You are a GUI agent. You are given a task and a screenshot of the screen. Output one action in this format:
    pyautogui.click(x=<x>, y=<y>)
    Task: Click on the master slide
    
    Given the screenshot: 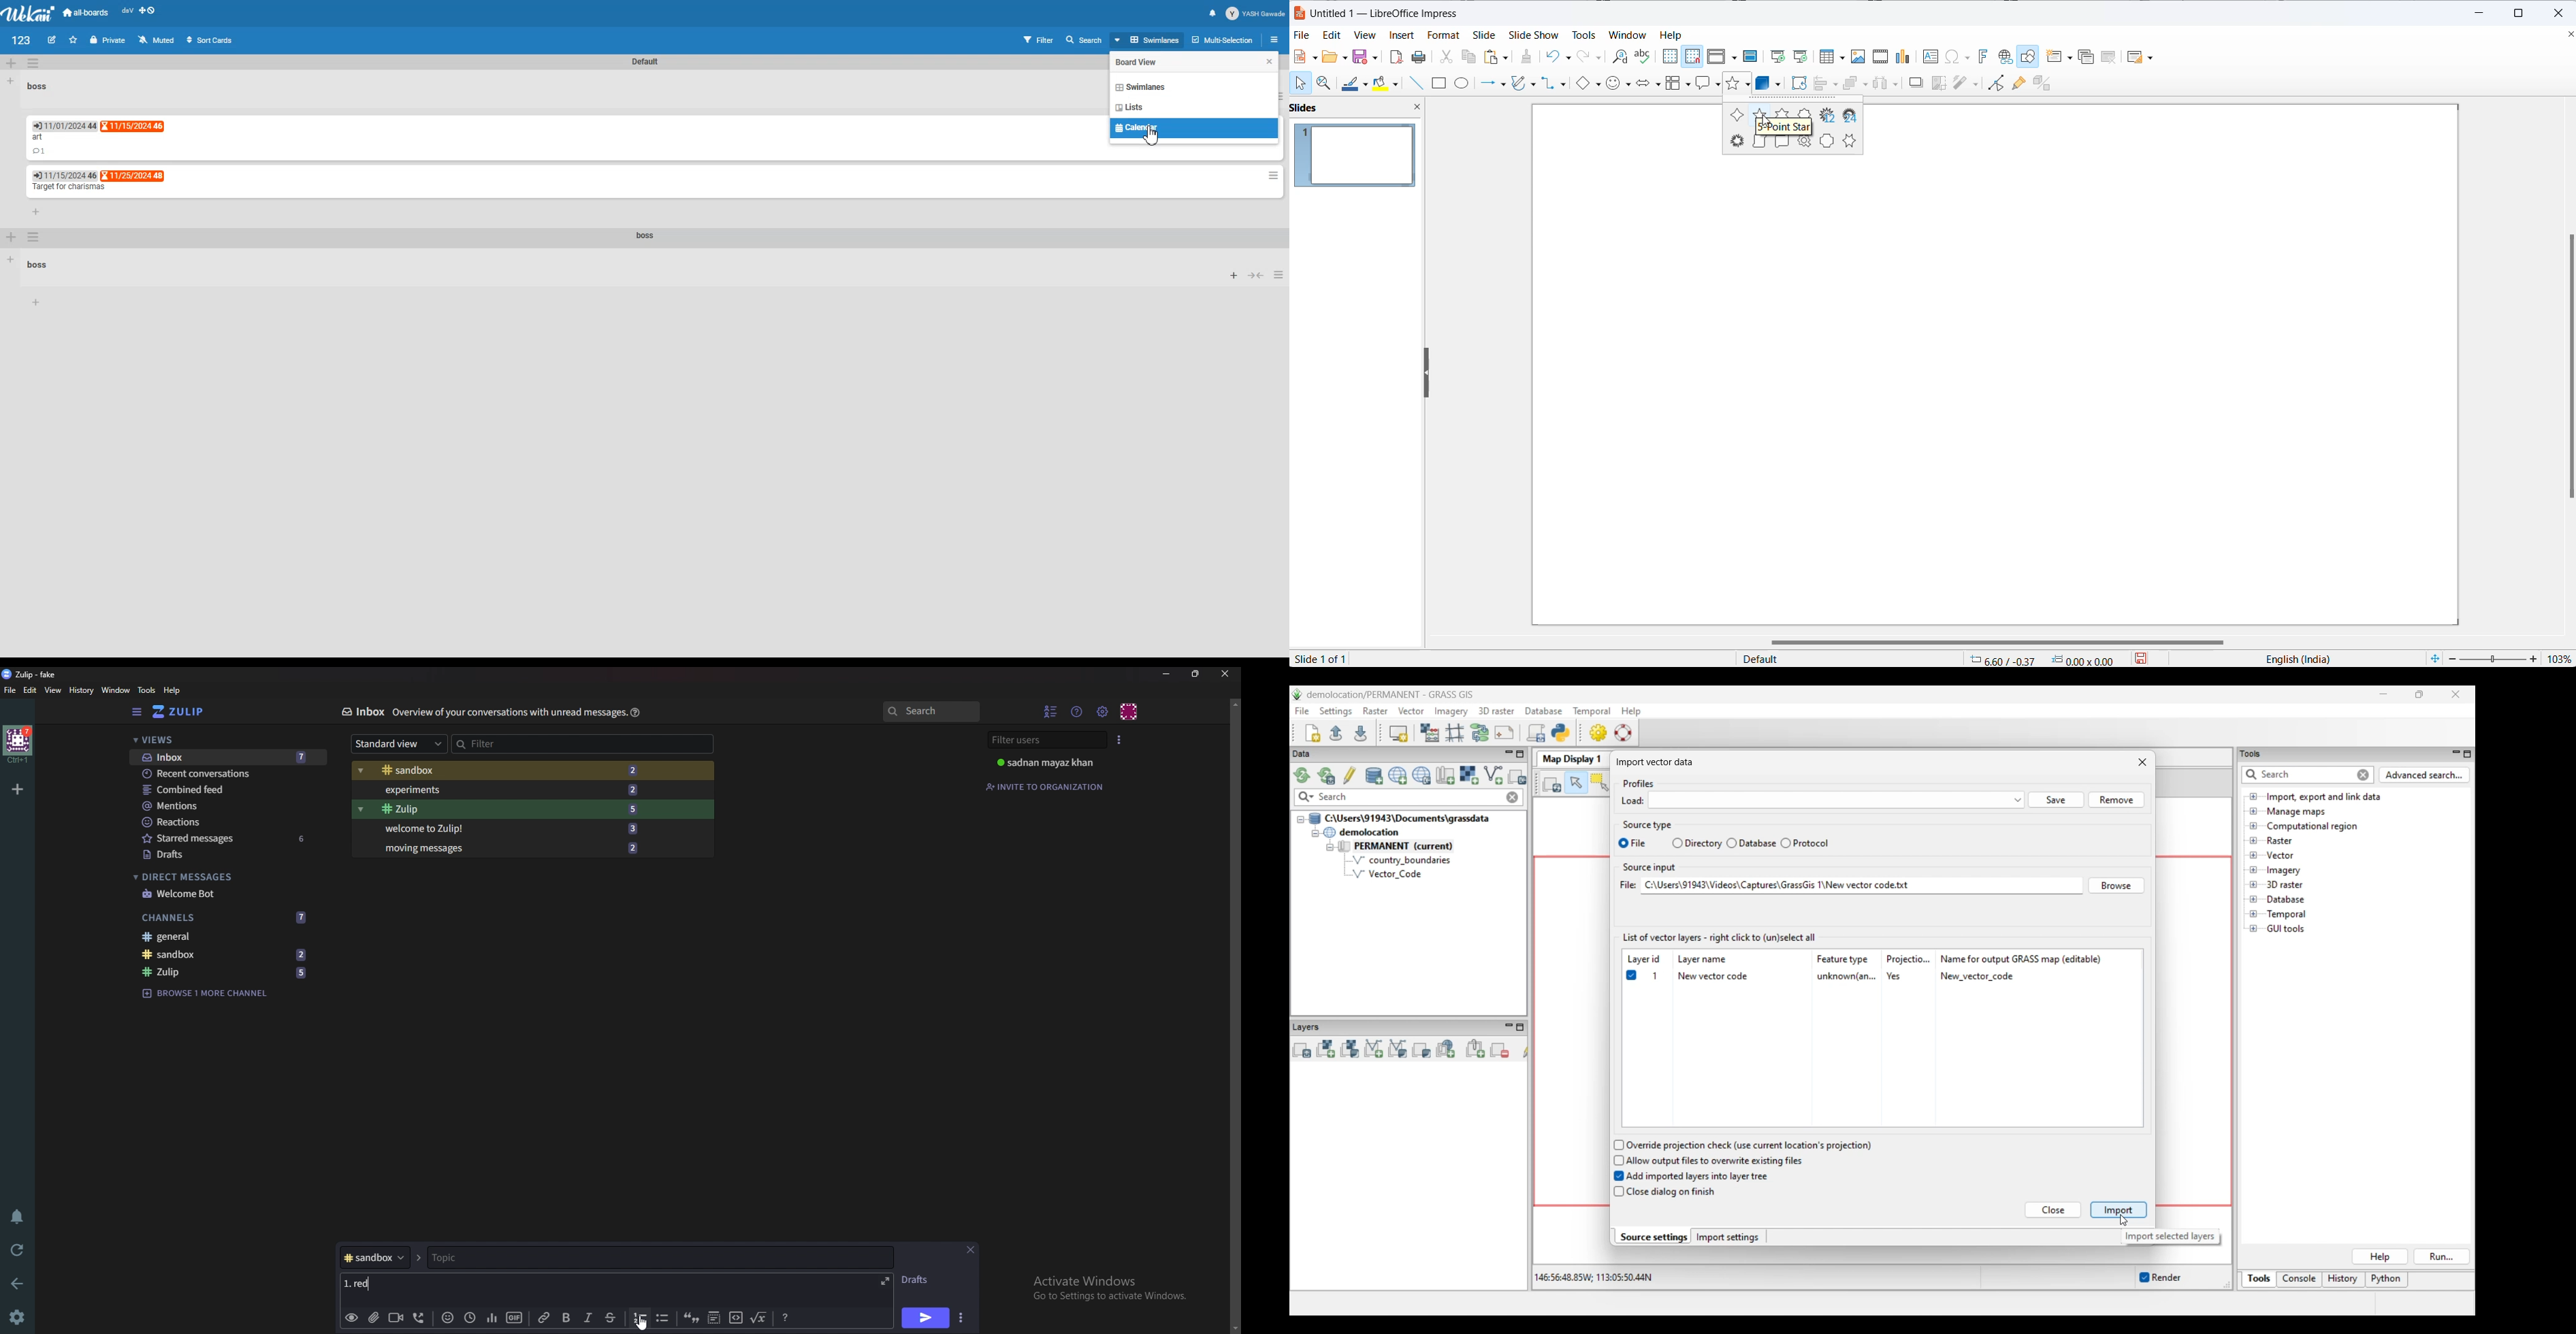 What is the action you would take?
    pyautogui.click(x=1751, y=55)
    